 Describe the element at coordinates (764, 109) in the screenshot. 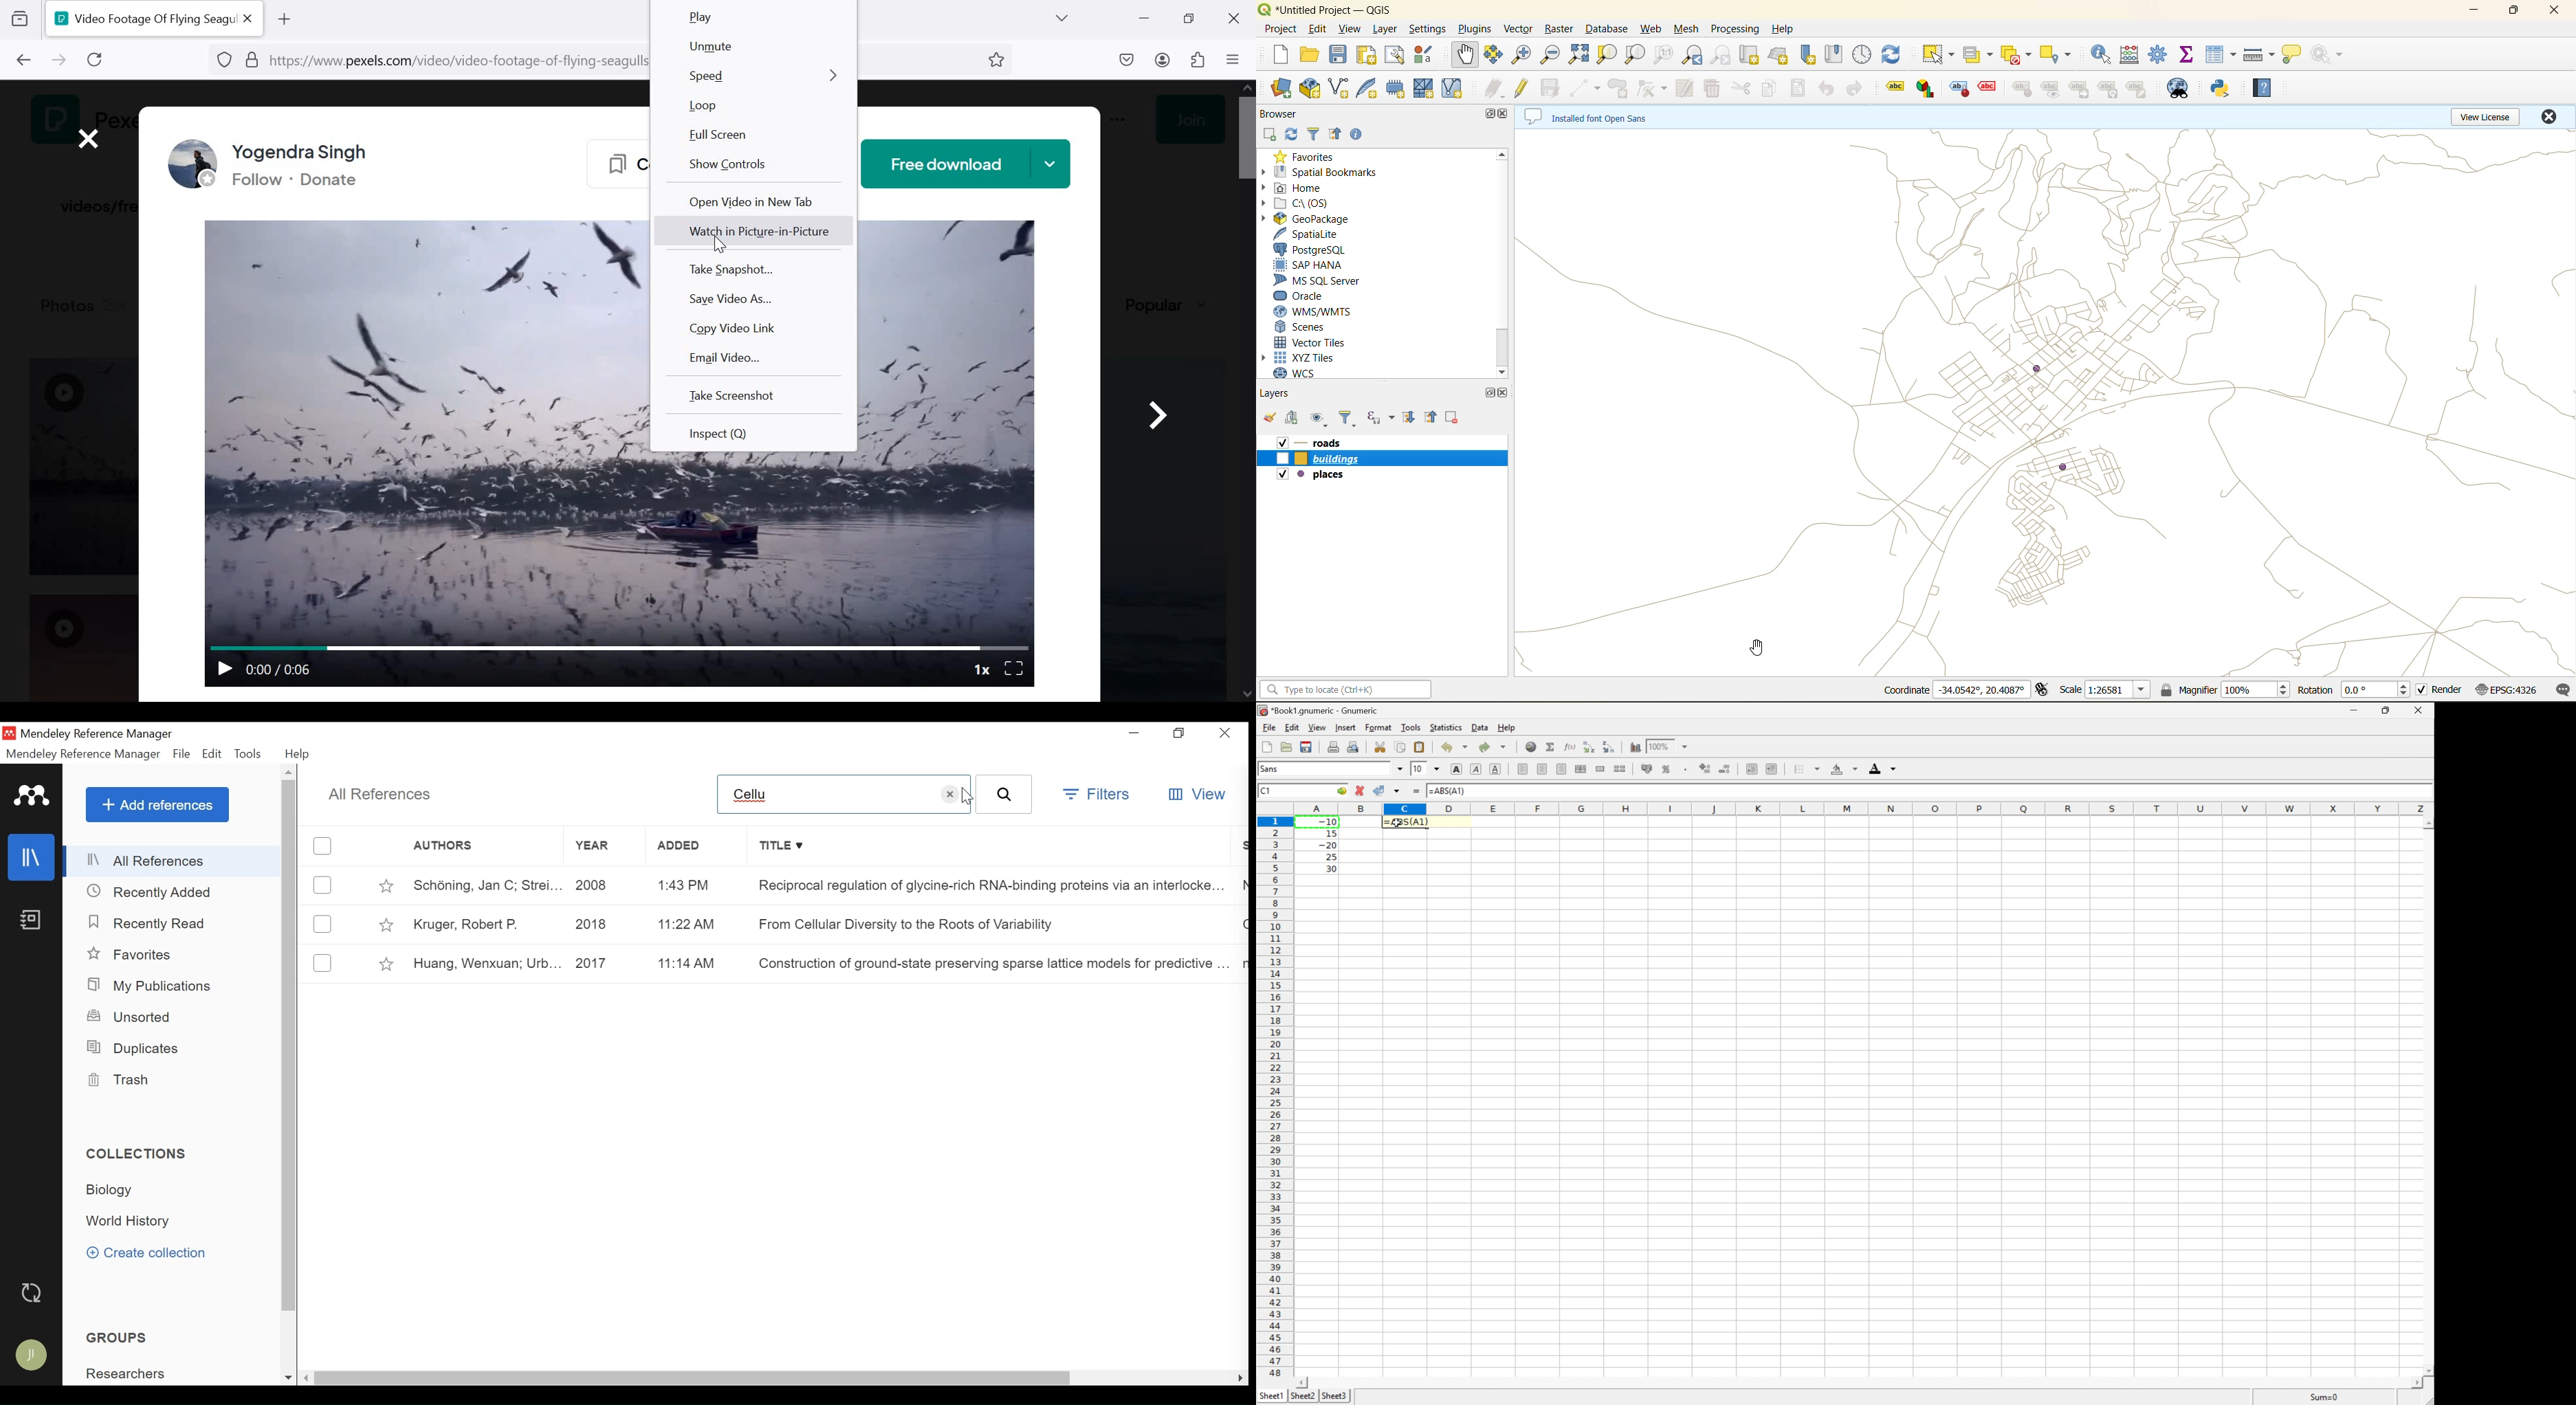

I see `loop` at that location.